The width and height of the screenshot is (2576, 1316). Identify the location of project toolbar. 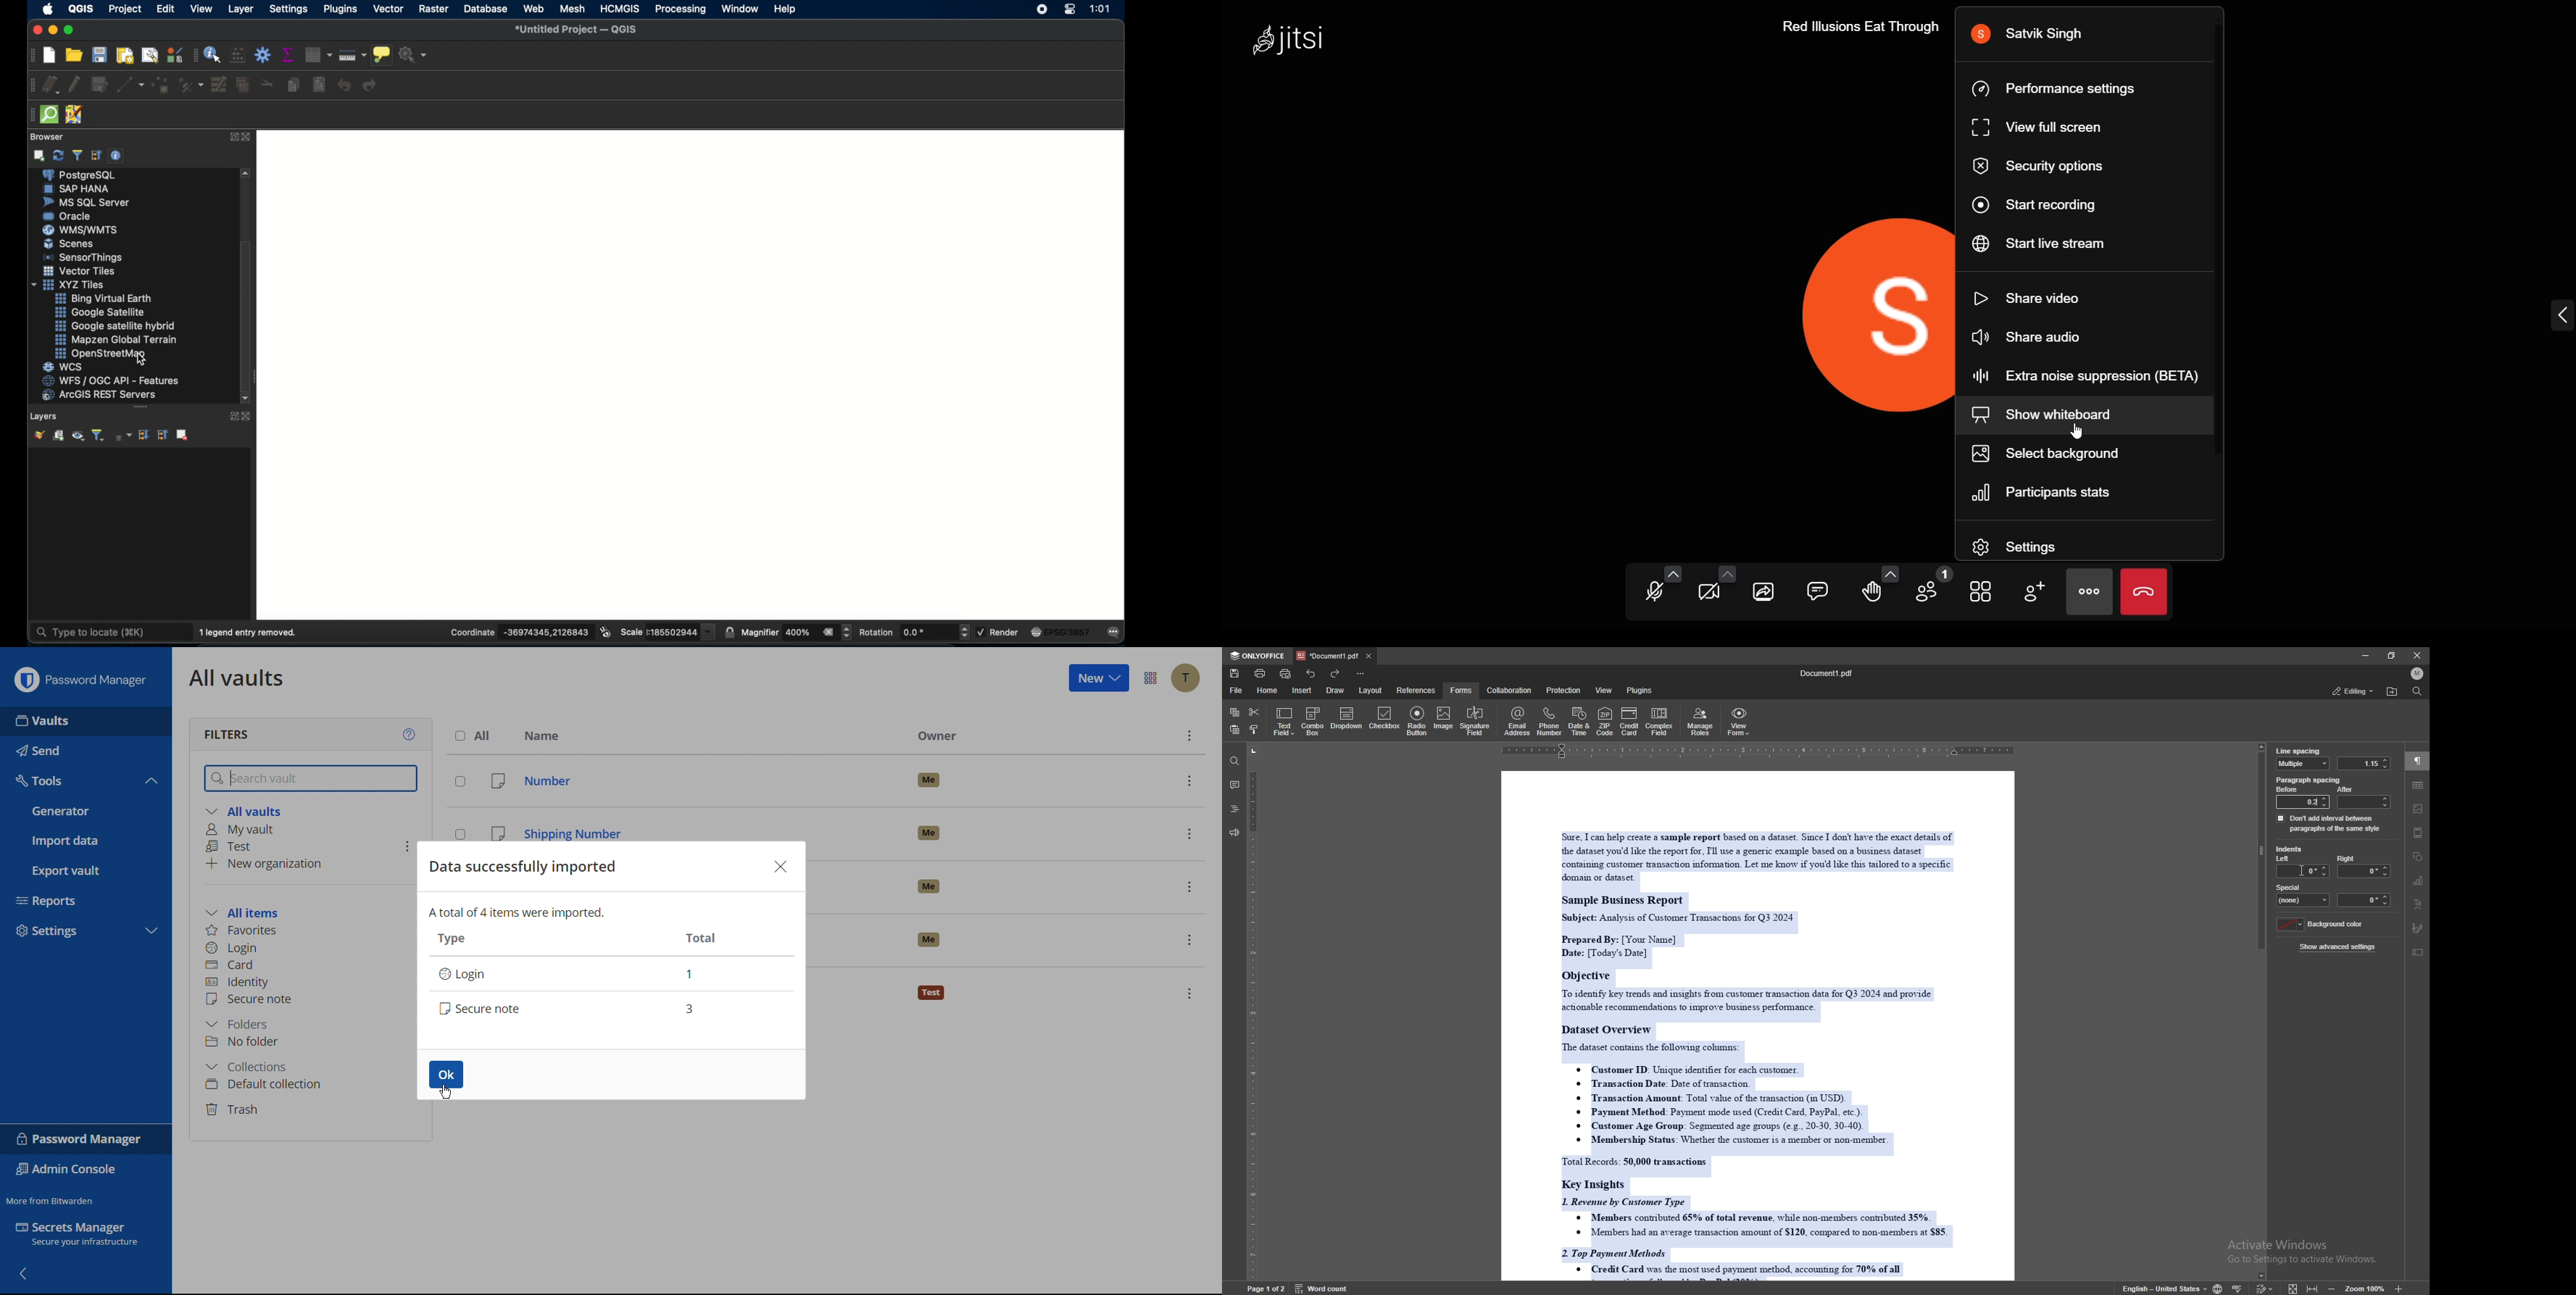
(30, 58).